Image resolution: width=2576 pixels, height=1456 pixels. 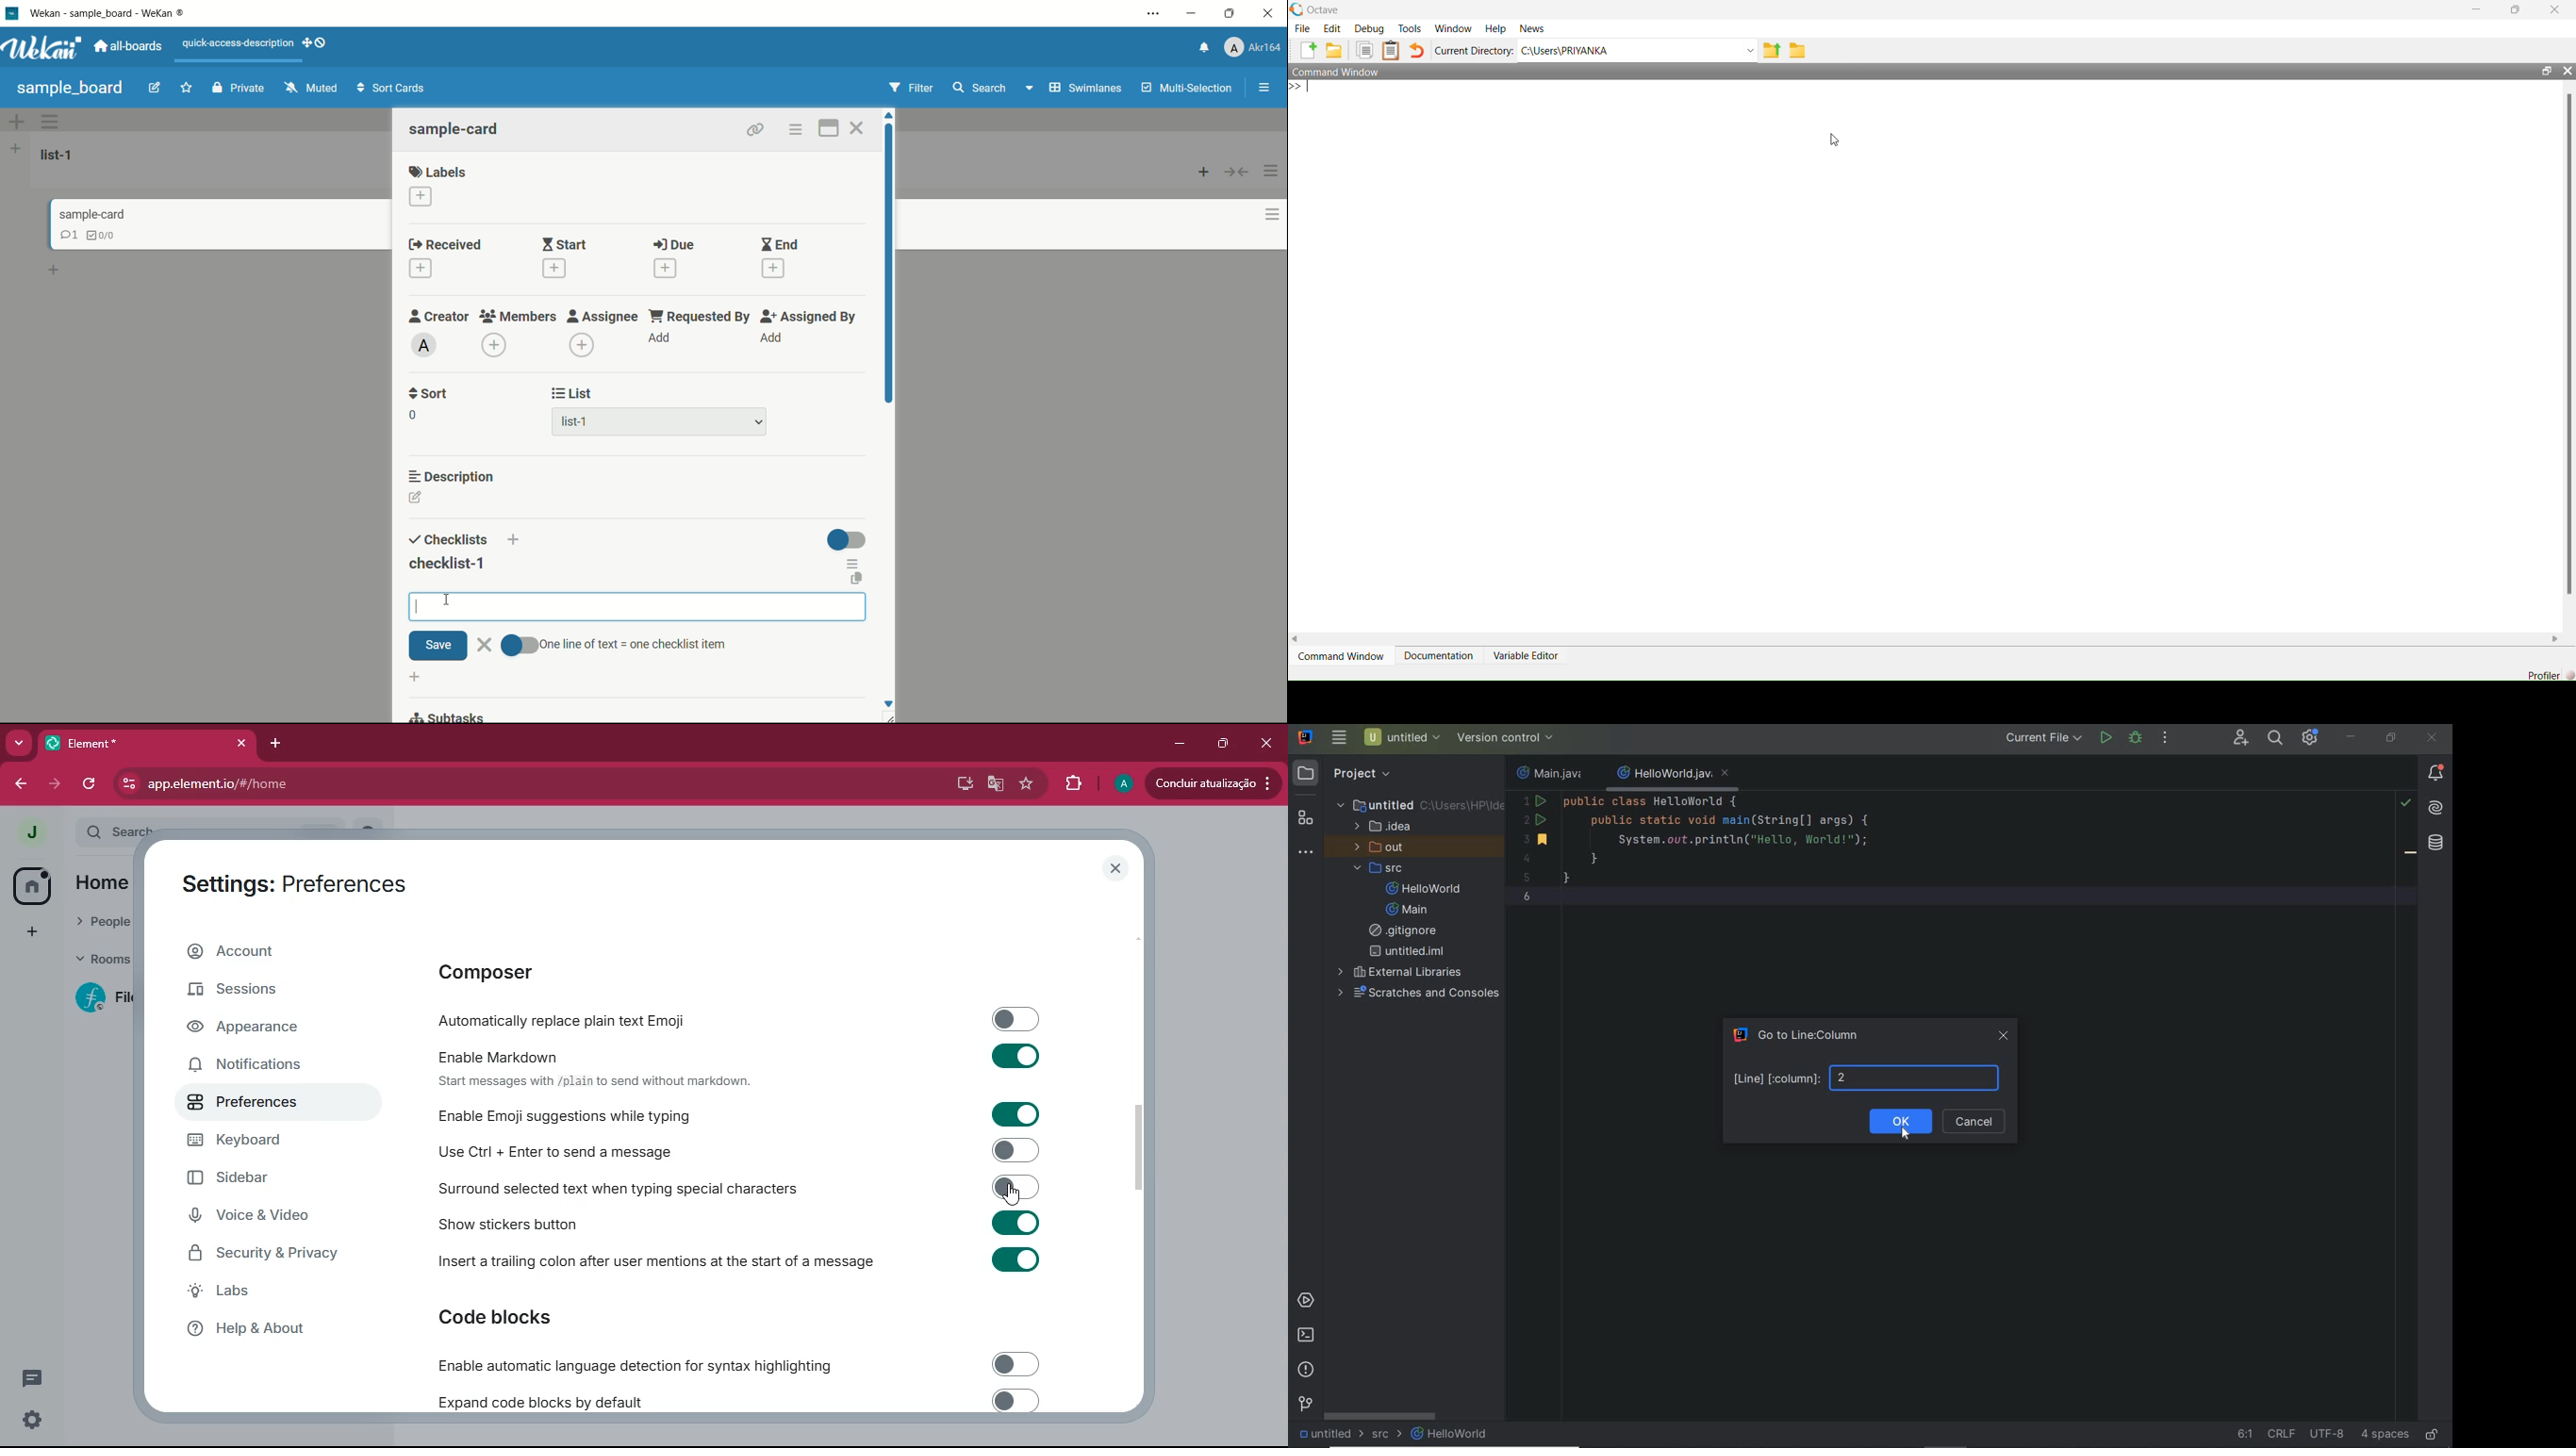 What do you see at coordinates (1193, 14) in the screenshot?
I see `minimize` at bounding box center [1193, 14].